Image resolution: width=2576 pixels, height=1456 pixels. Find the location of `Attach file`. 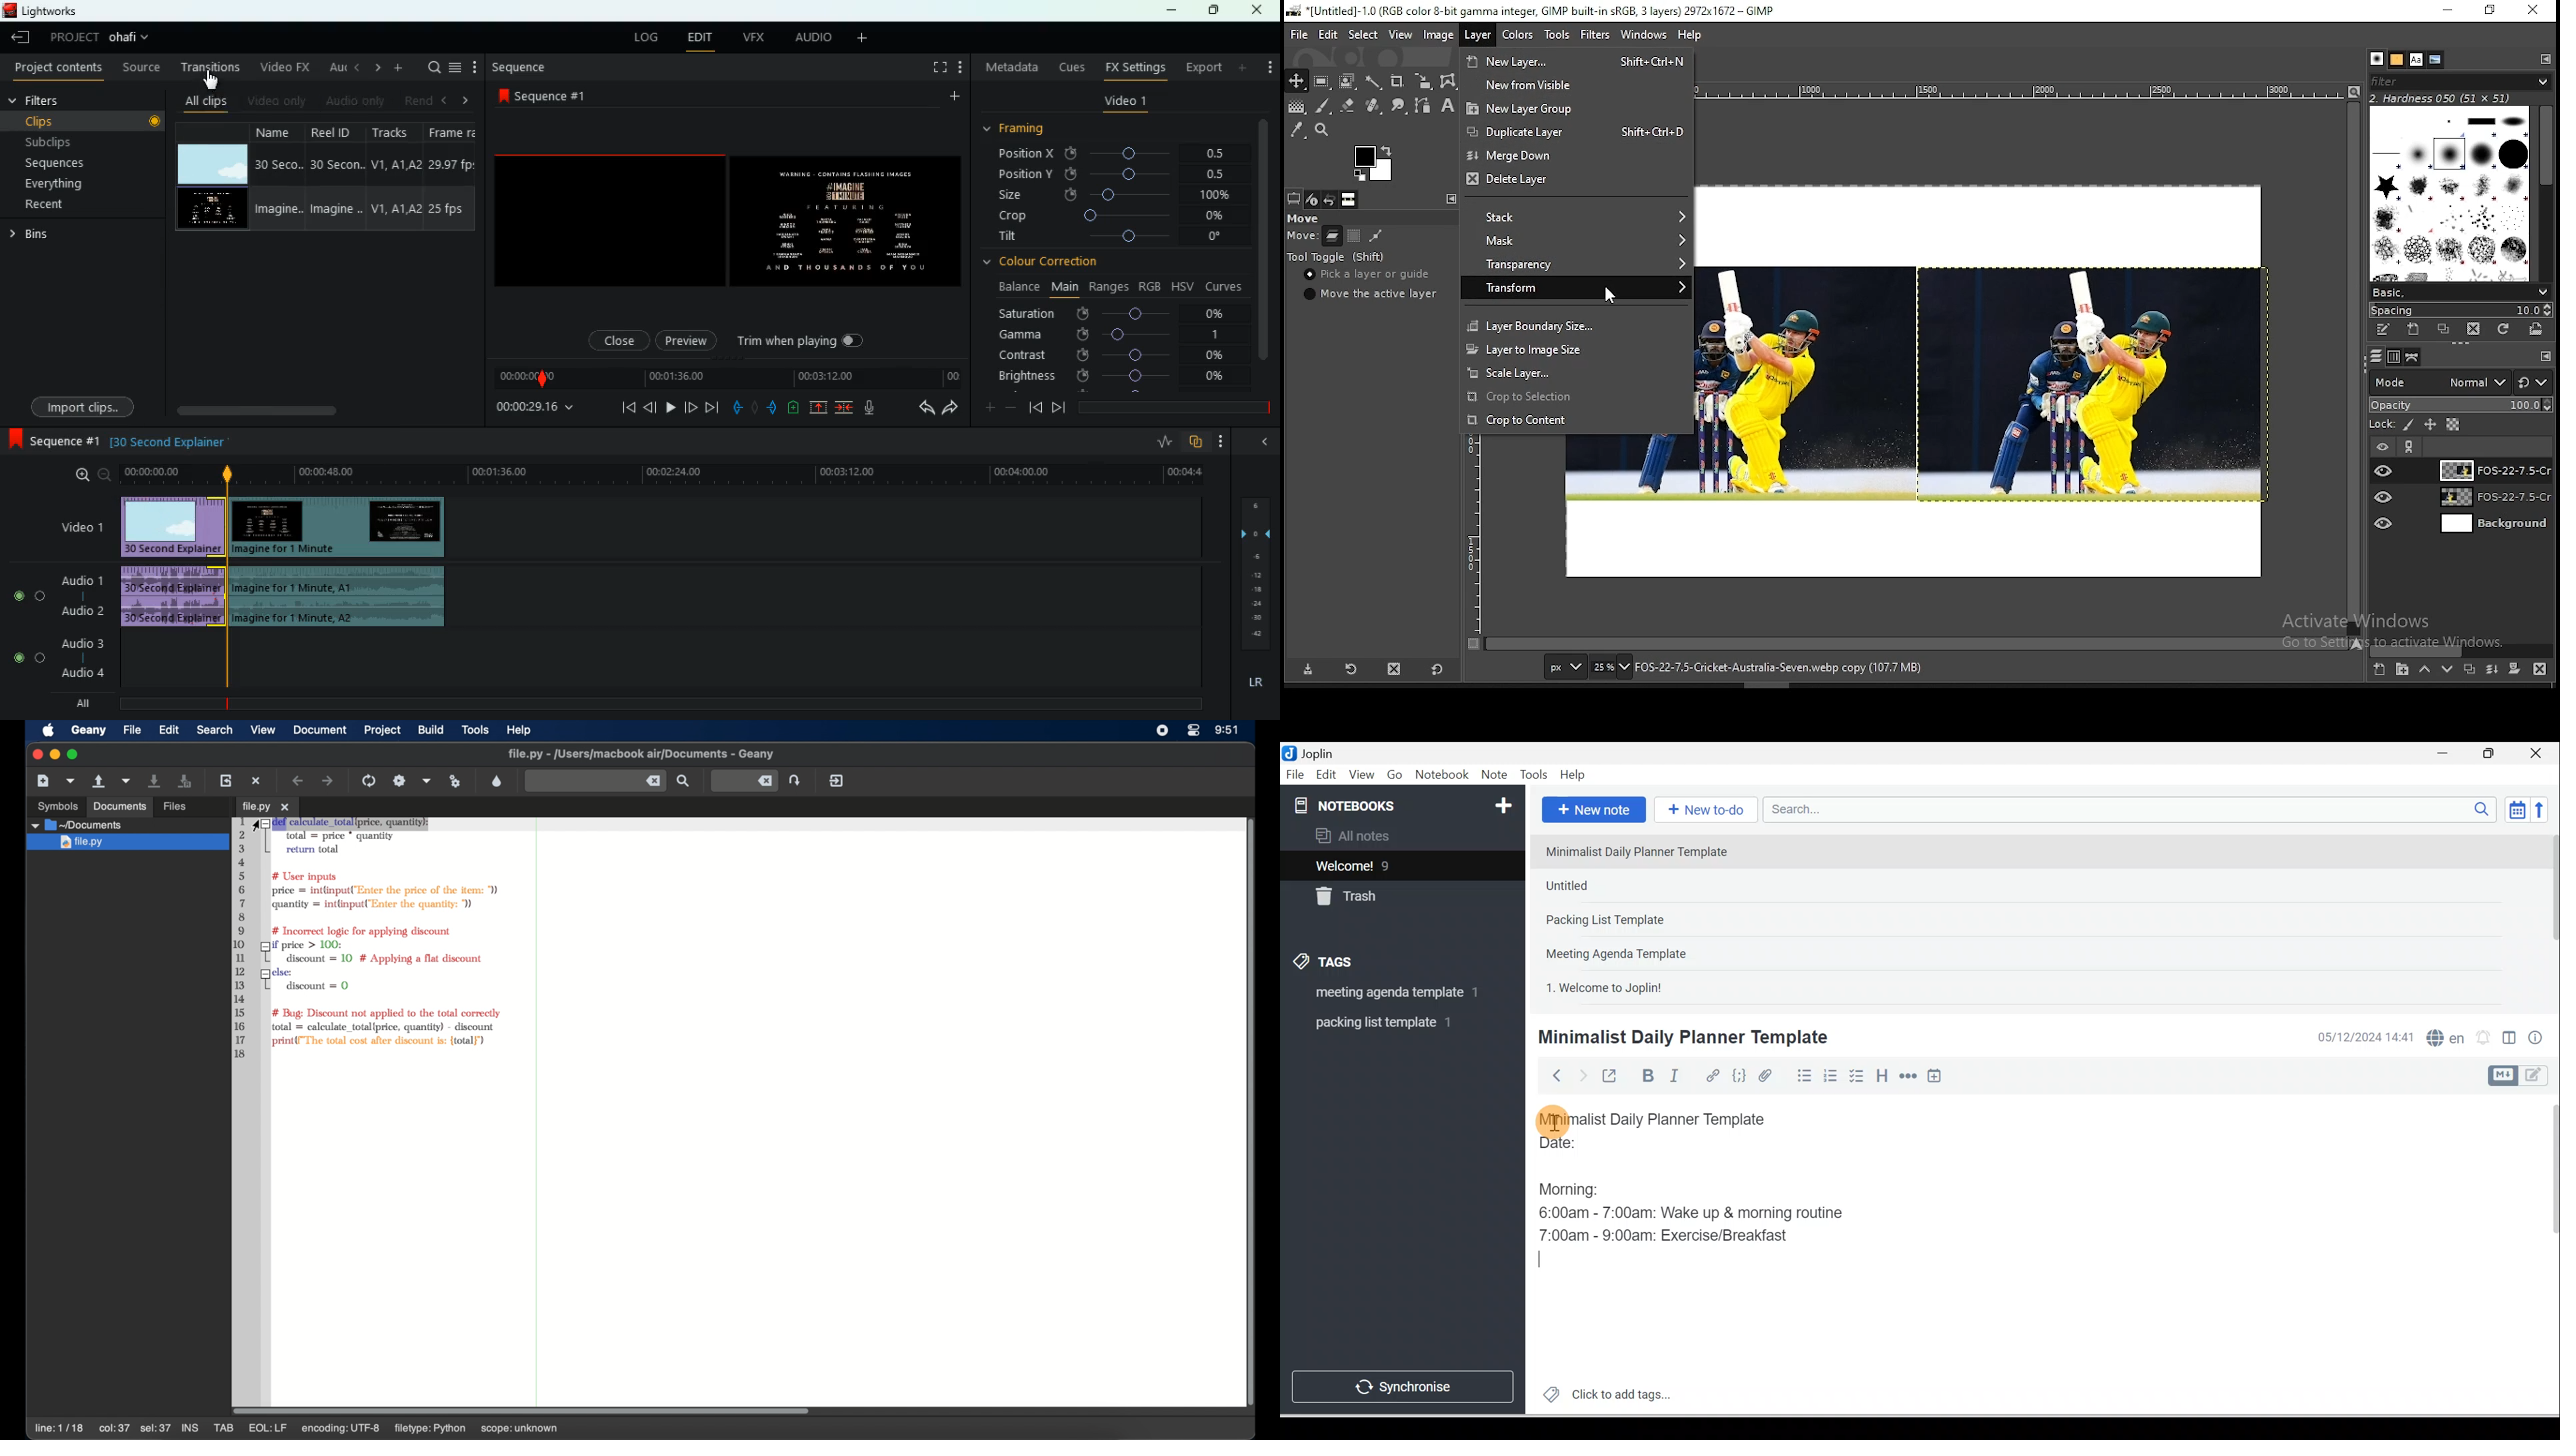

Attach file is located at coordinates (1769, 1075).